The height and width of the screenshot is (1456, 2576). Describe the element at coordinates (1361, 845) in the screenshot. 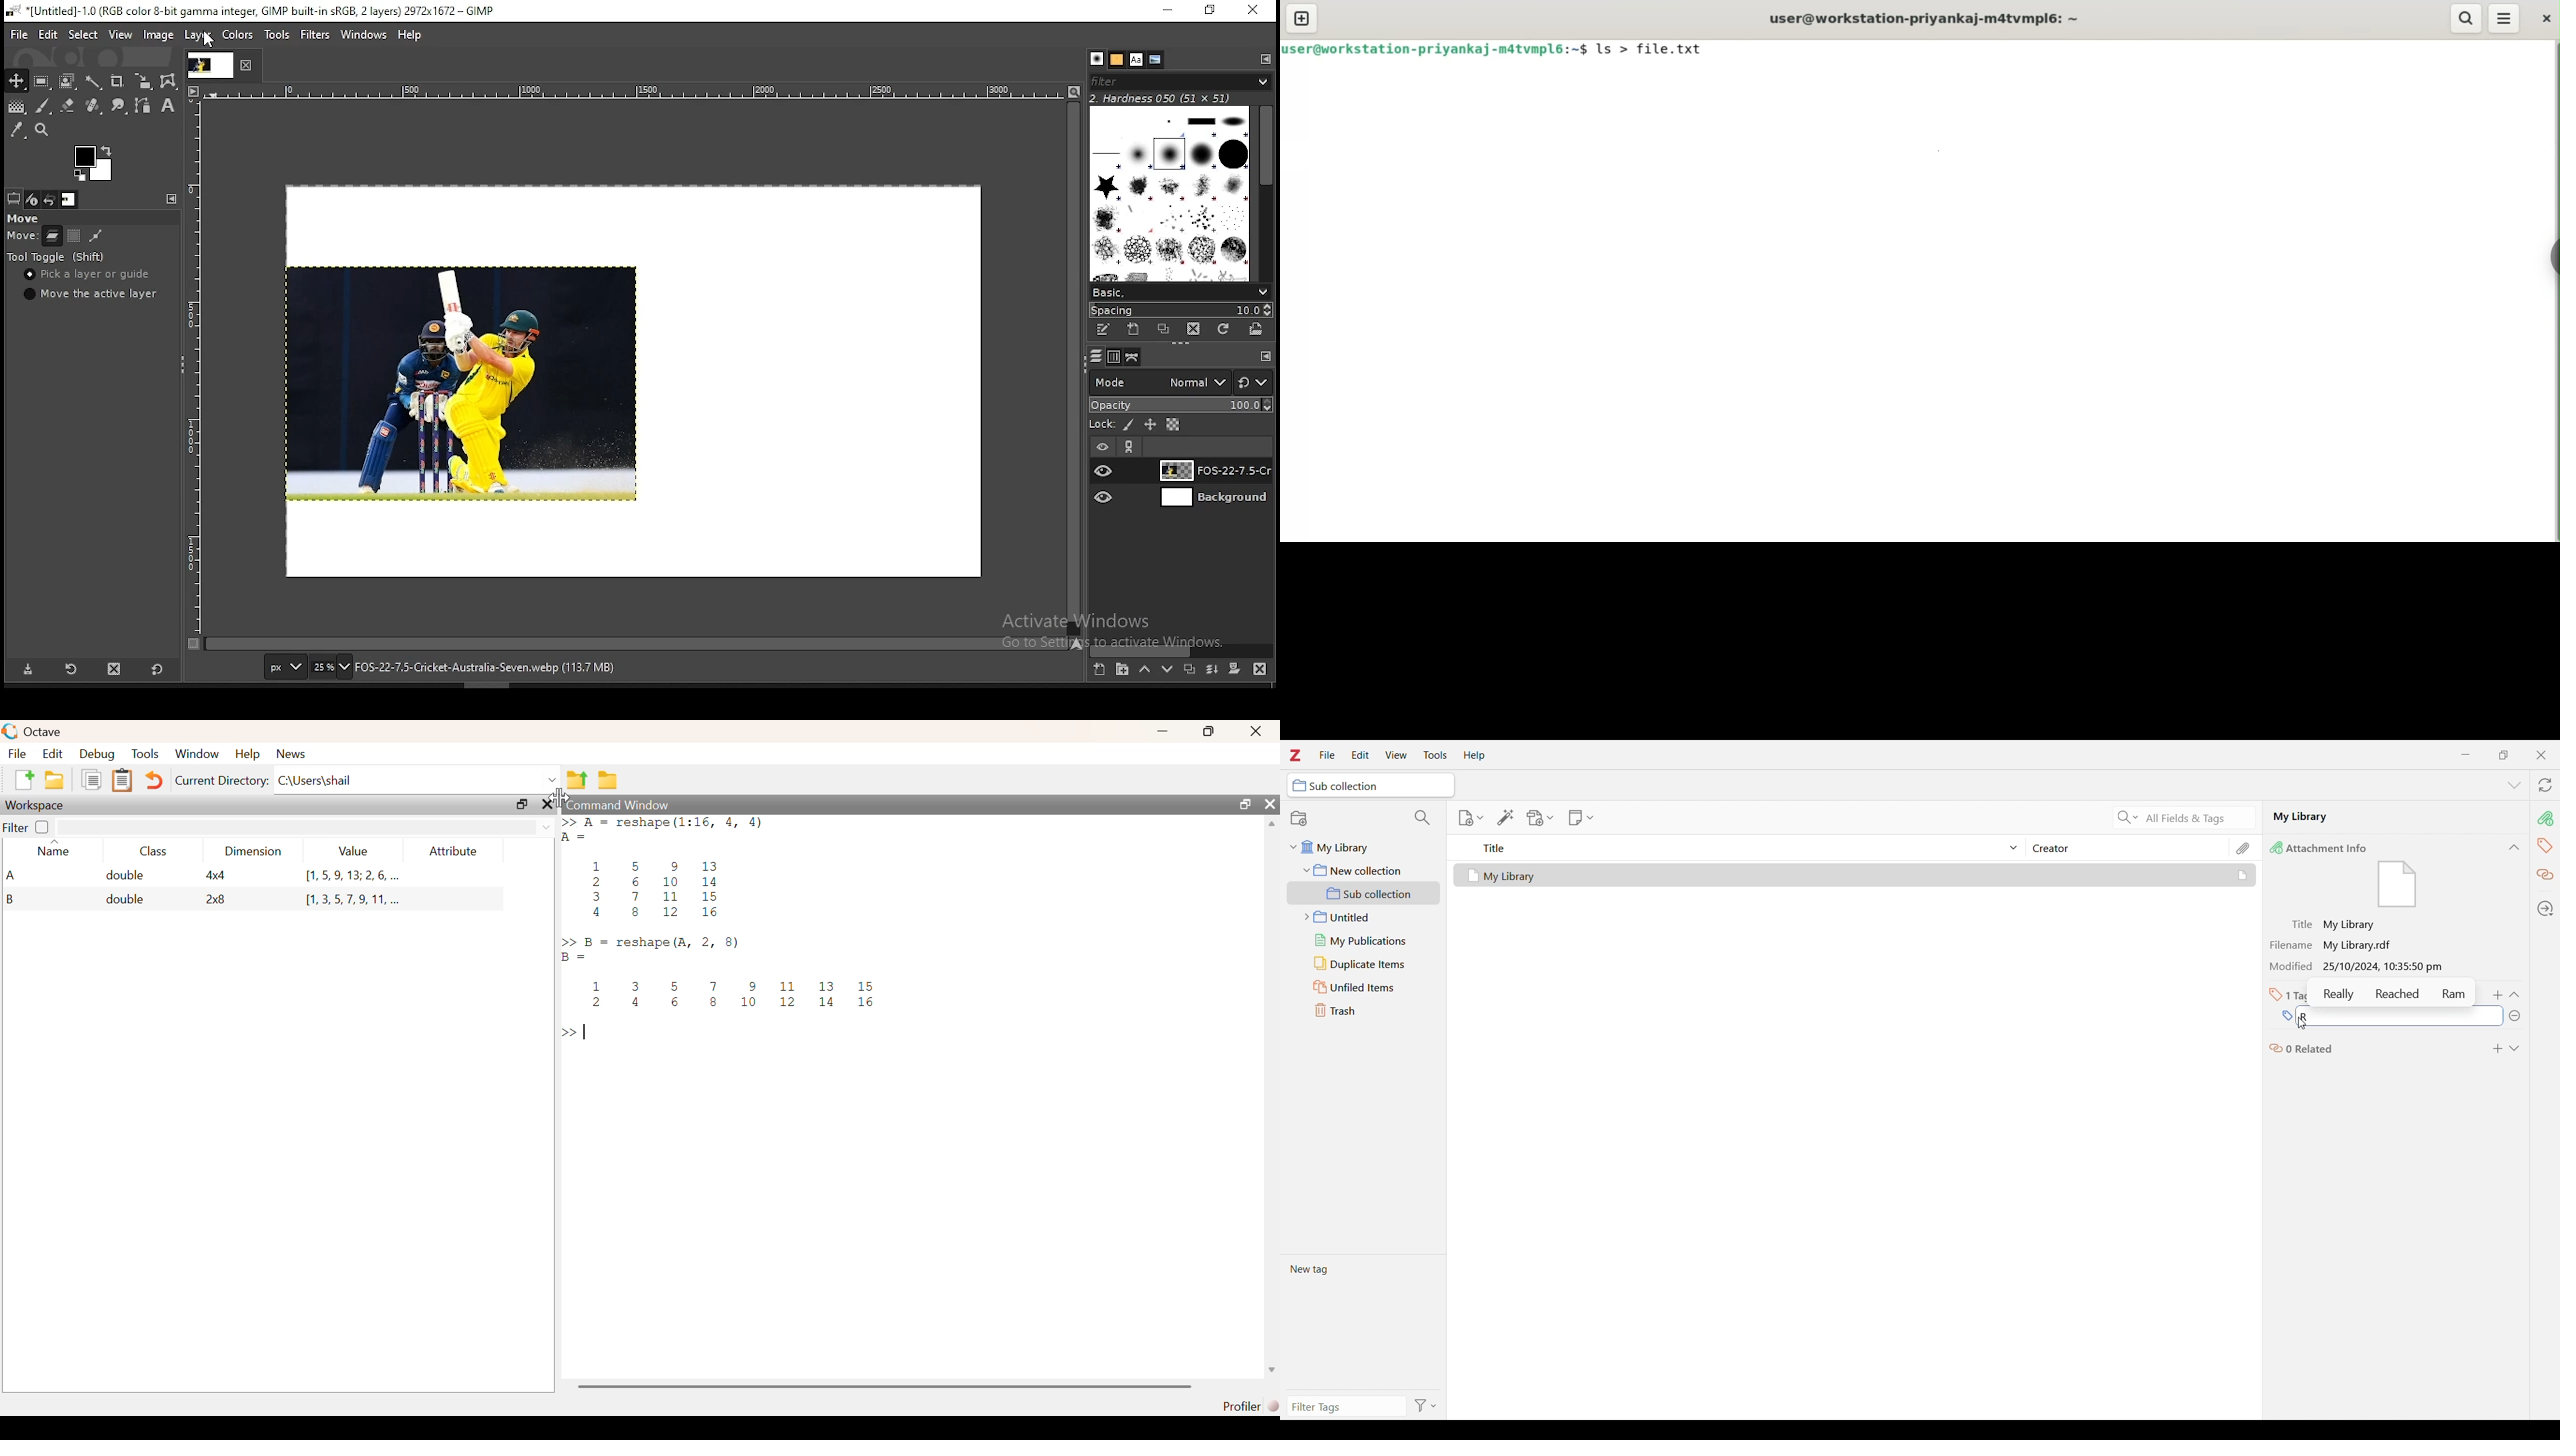

I see `My library folder` at that location.